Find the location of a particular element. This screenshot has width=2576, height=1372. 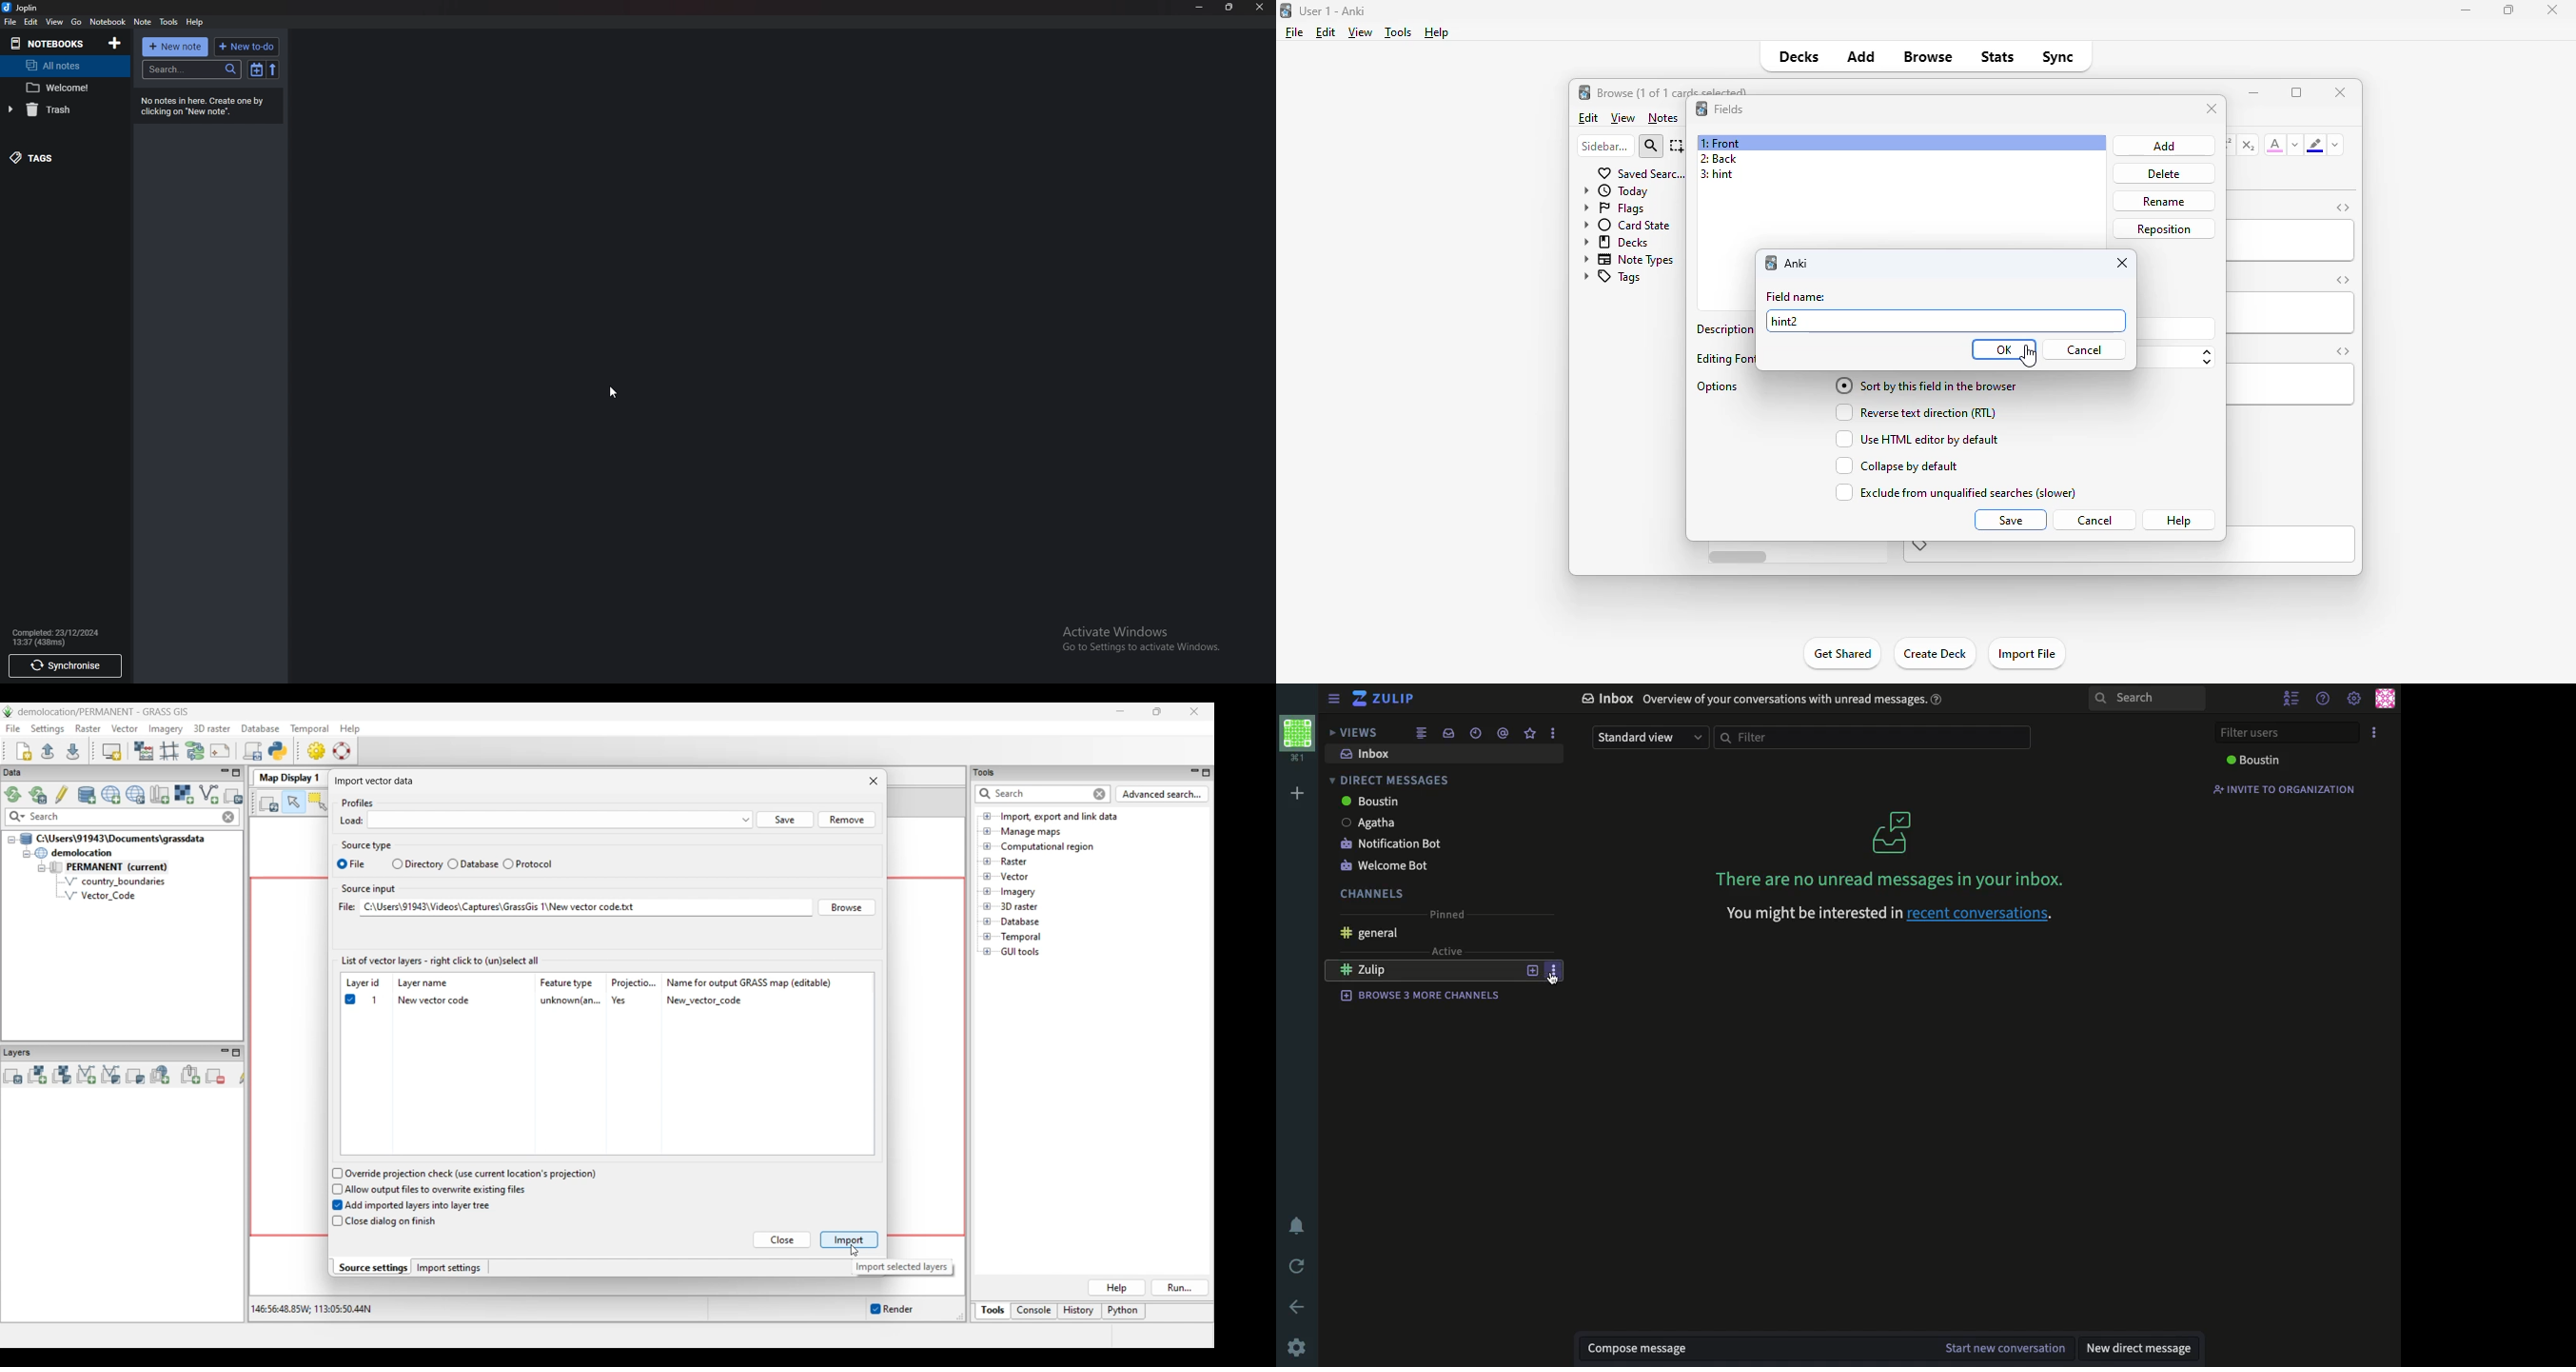

Add notebooks is located at coordinates (114, 44).